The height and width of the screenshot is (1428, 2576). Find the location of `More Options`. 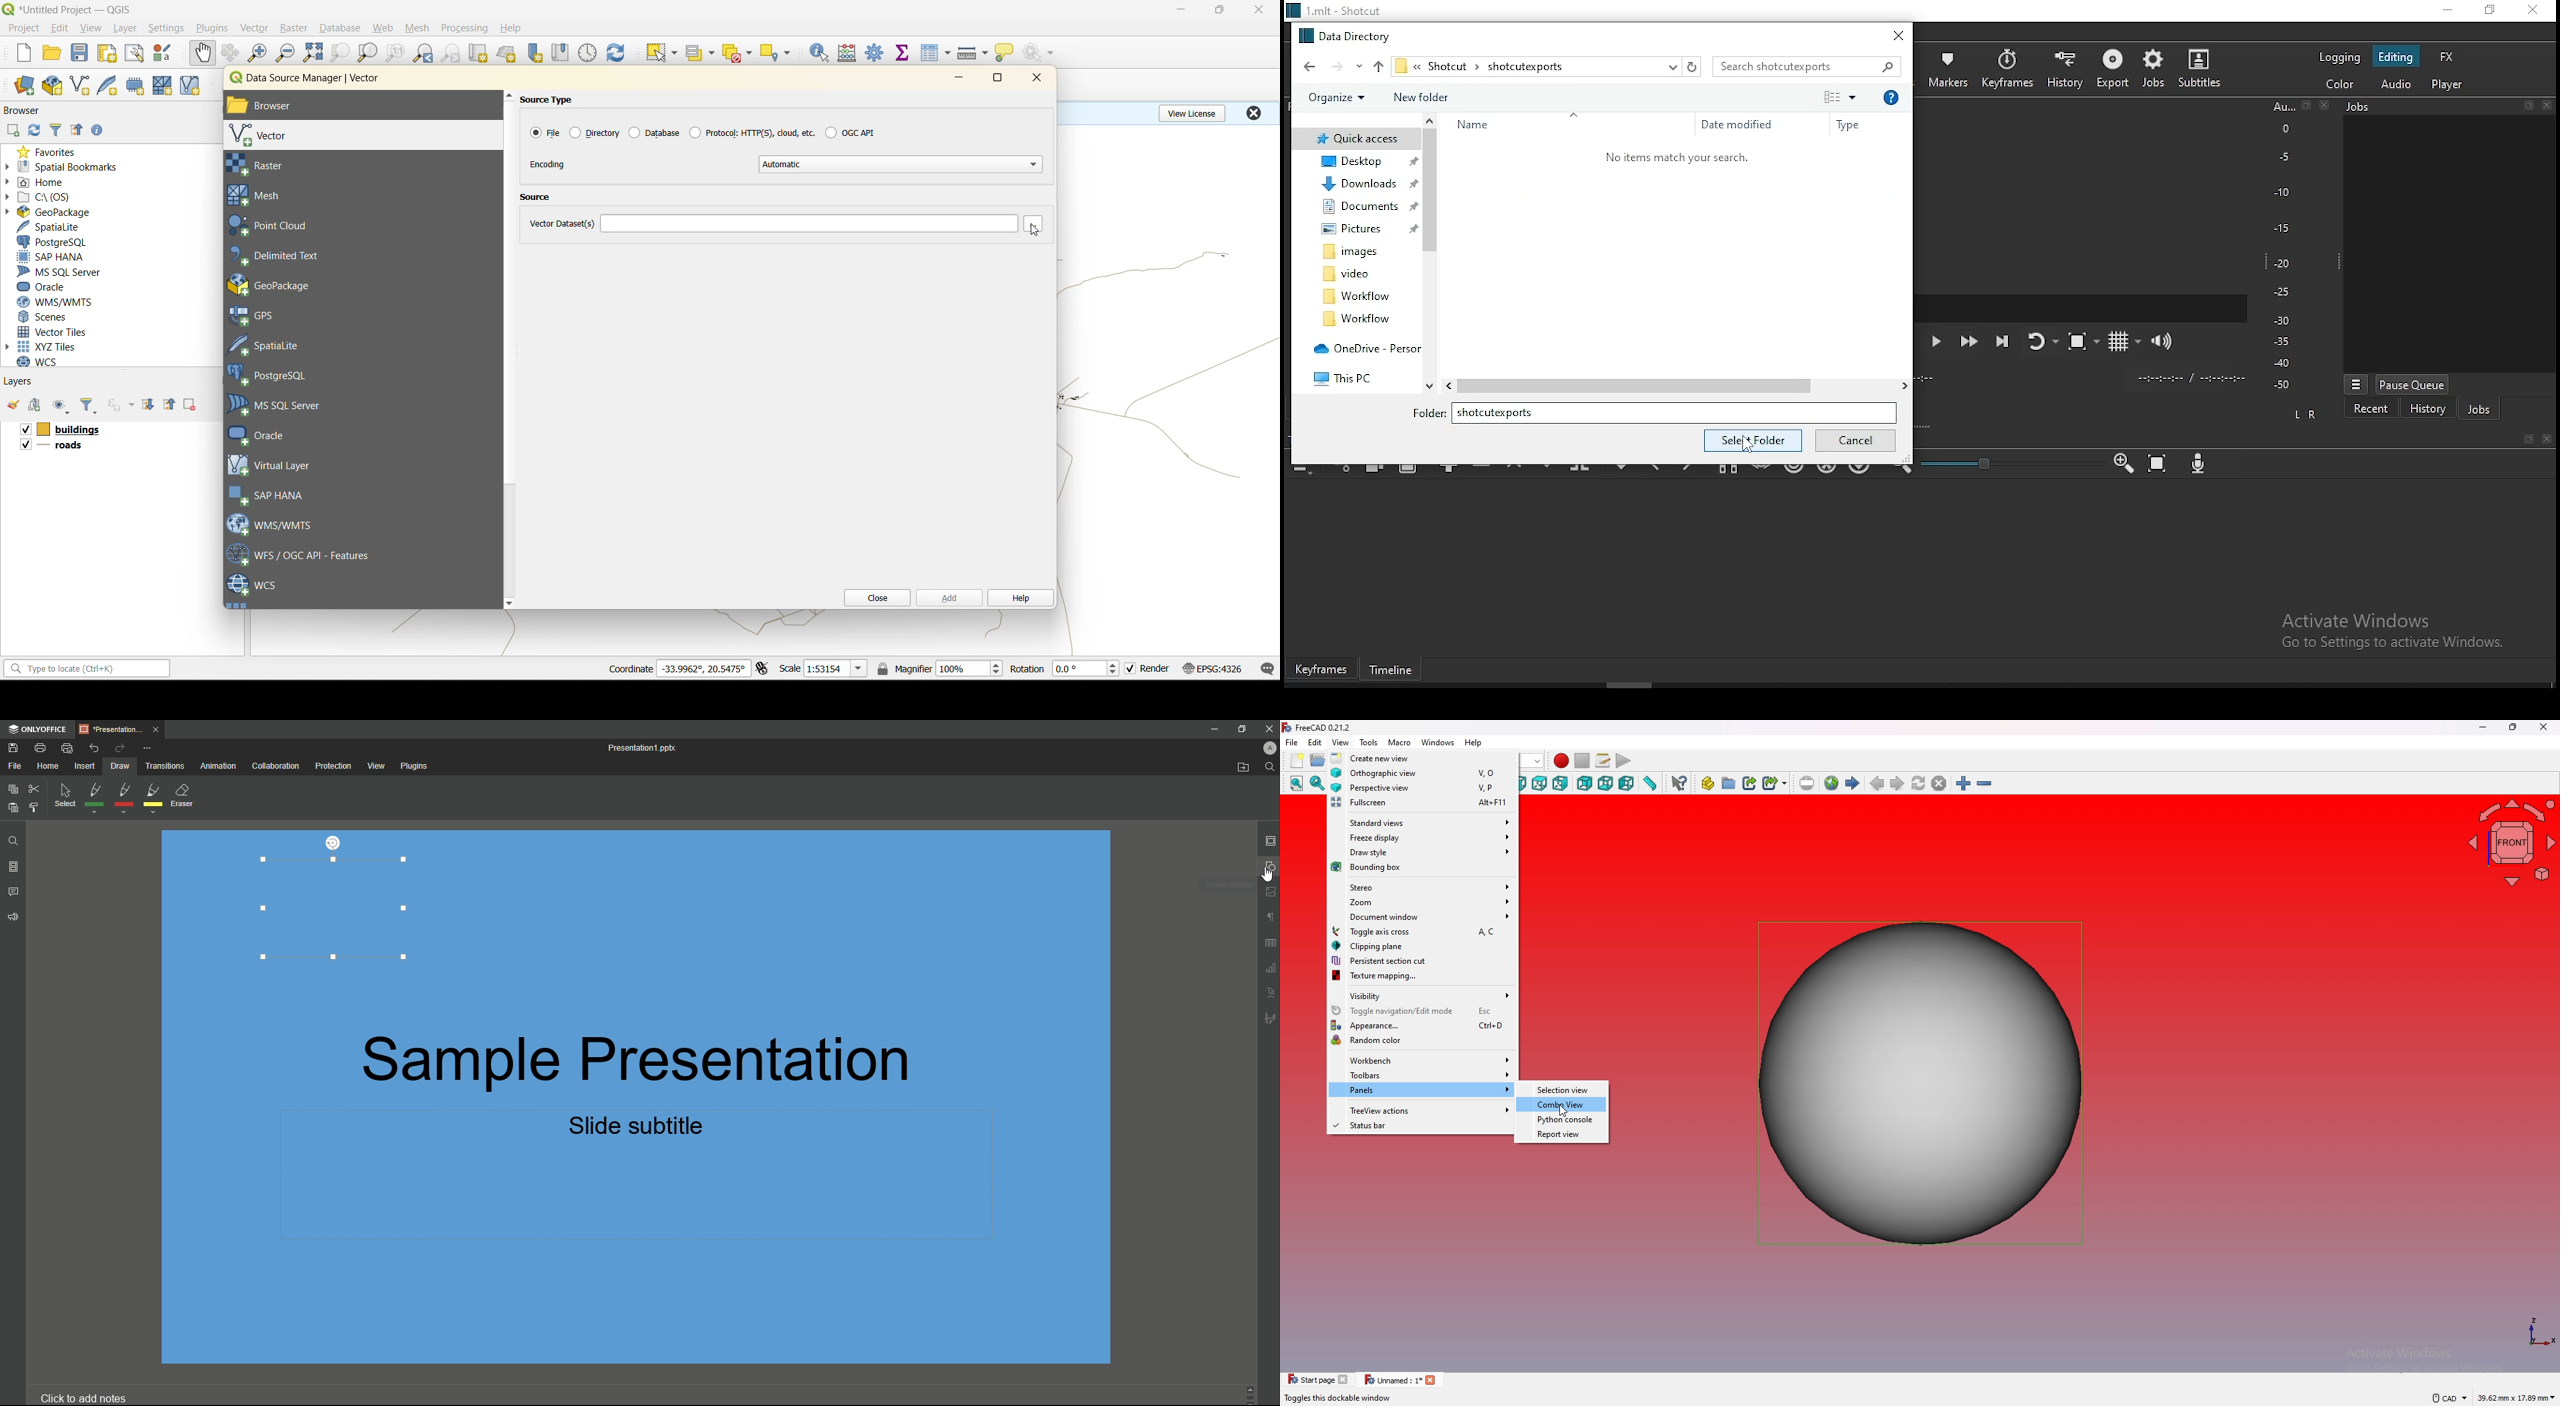

More Options is located at coordinates (150, 747).